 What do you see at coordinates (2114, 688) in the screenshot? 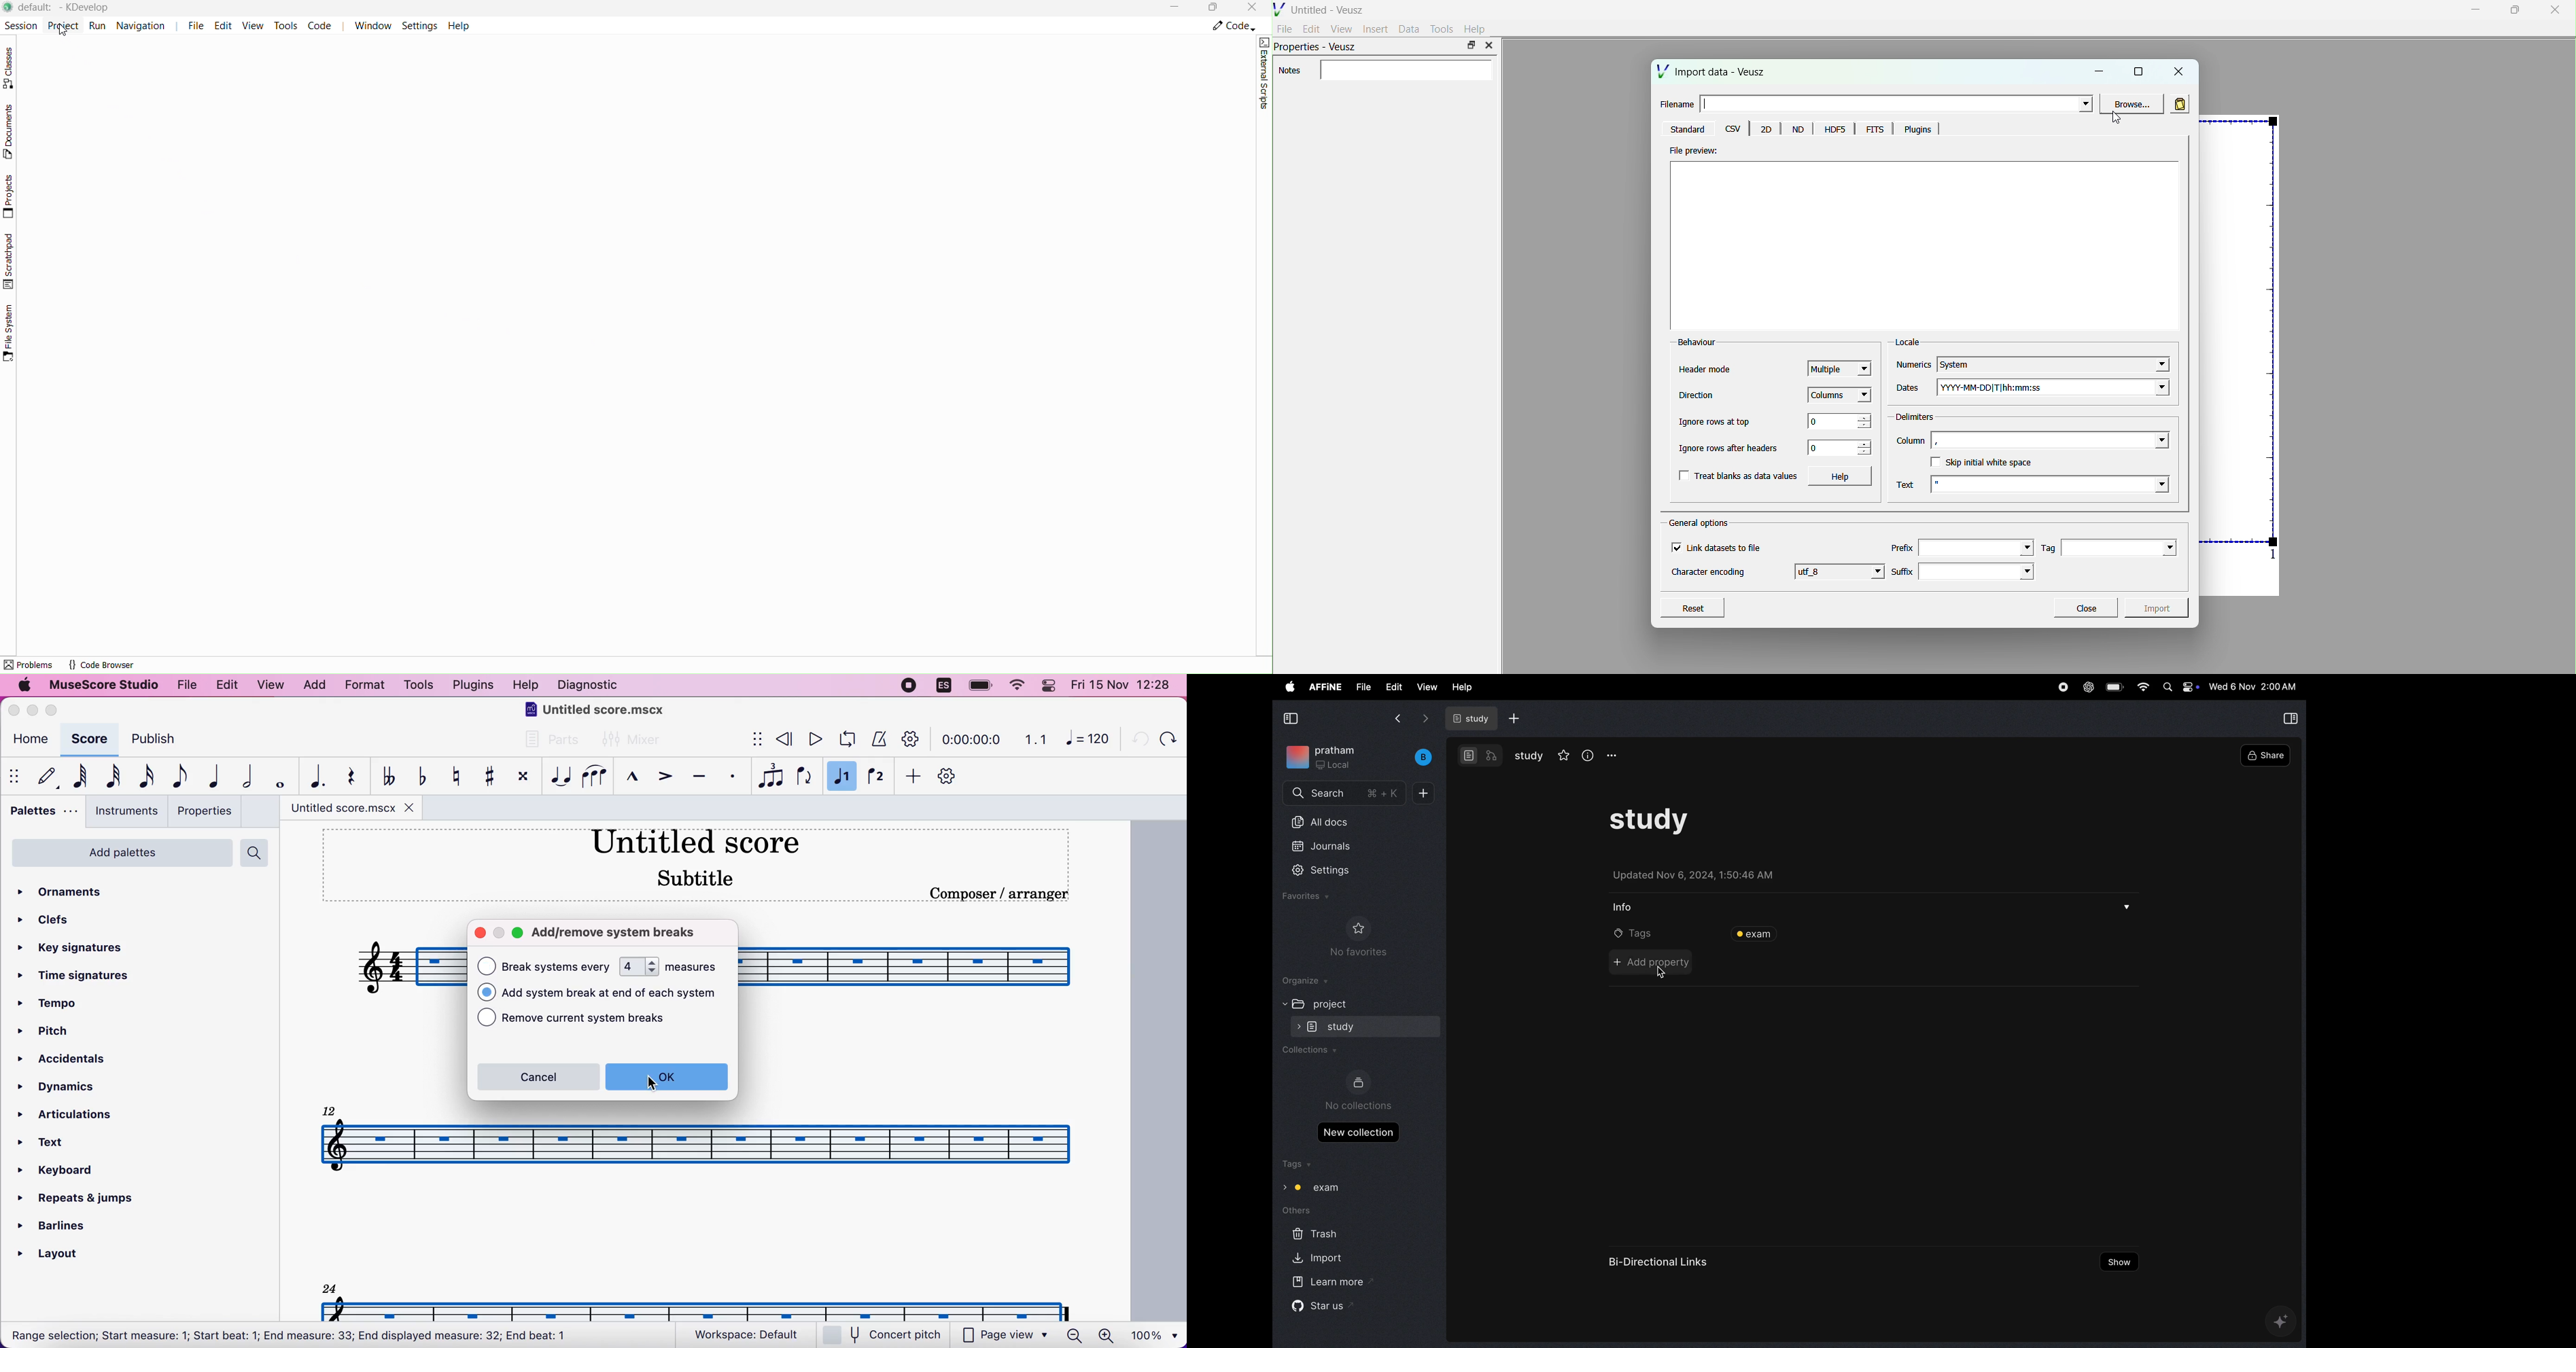
I see `battery` at bounding box center [2114, 688].